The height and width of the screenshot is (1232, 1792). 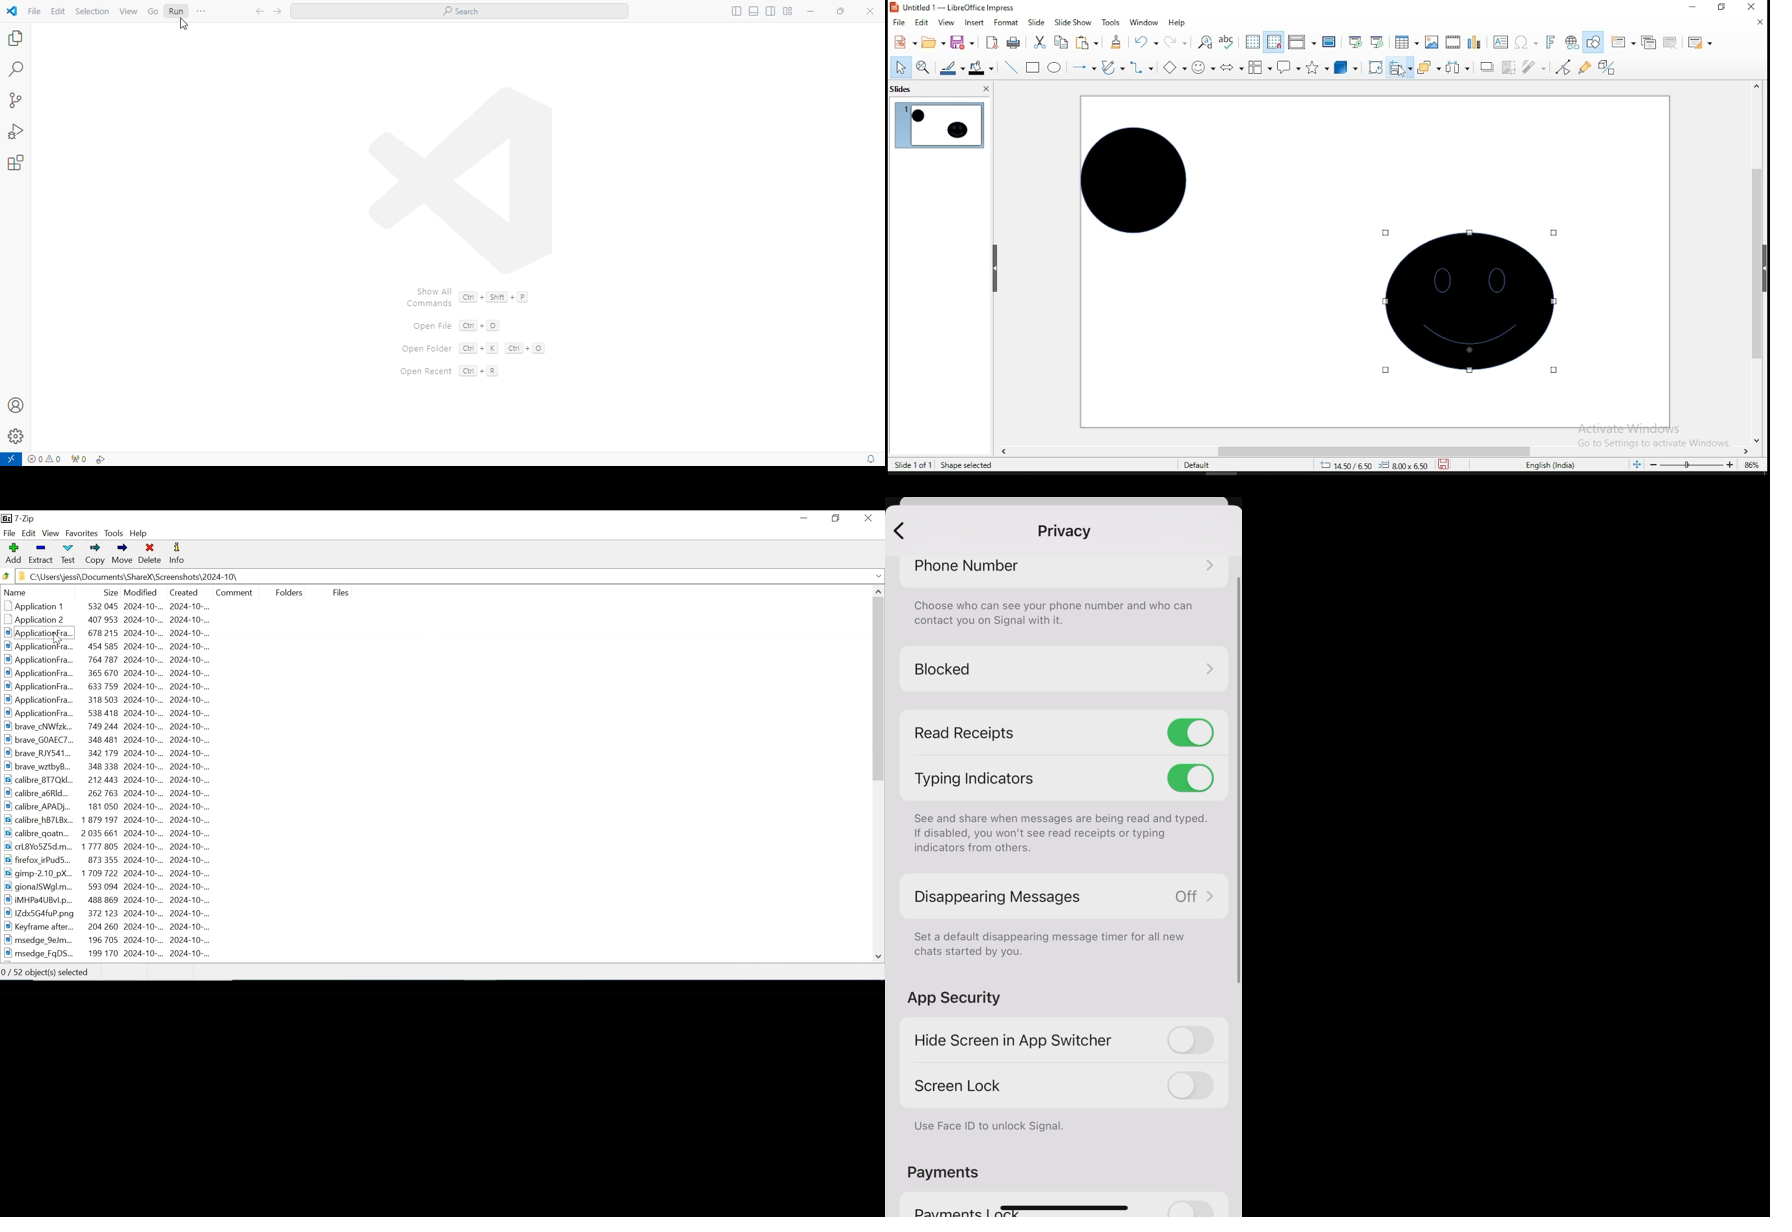 What do you see at coordinates (58, 11) in the screenshot?
I see `edit` at bounding box center [58, 11].